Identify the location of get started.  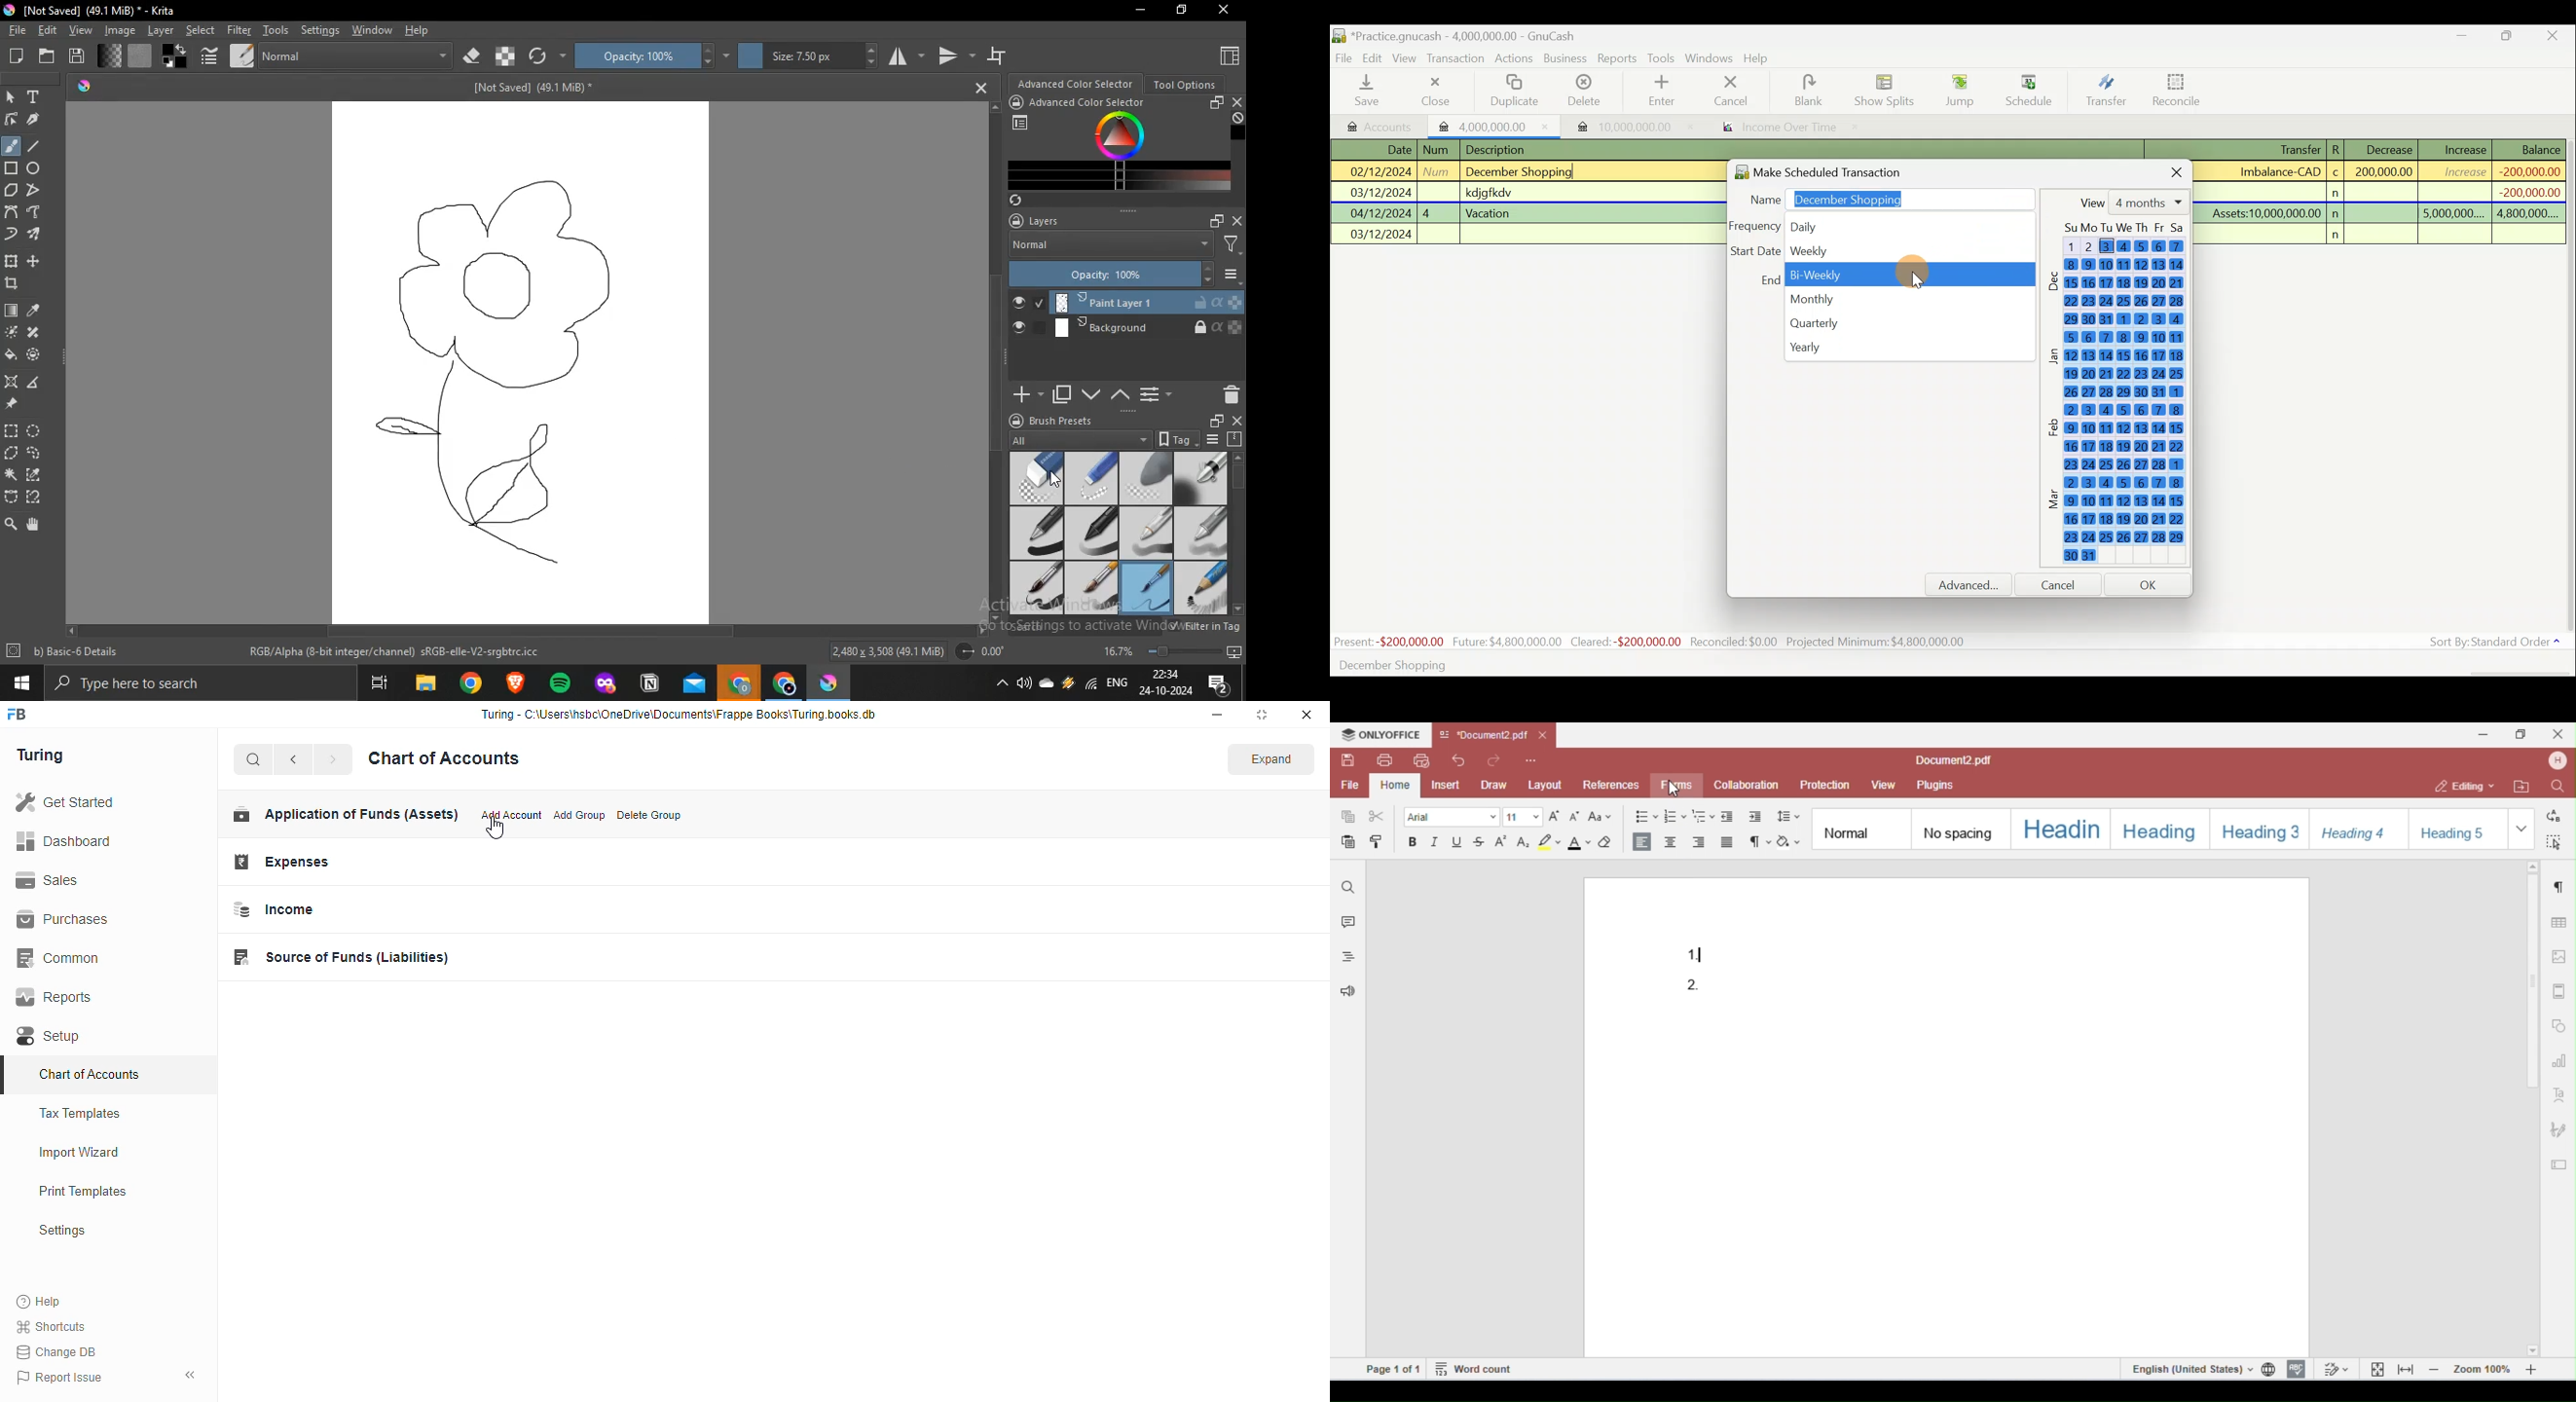
(64, 801).